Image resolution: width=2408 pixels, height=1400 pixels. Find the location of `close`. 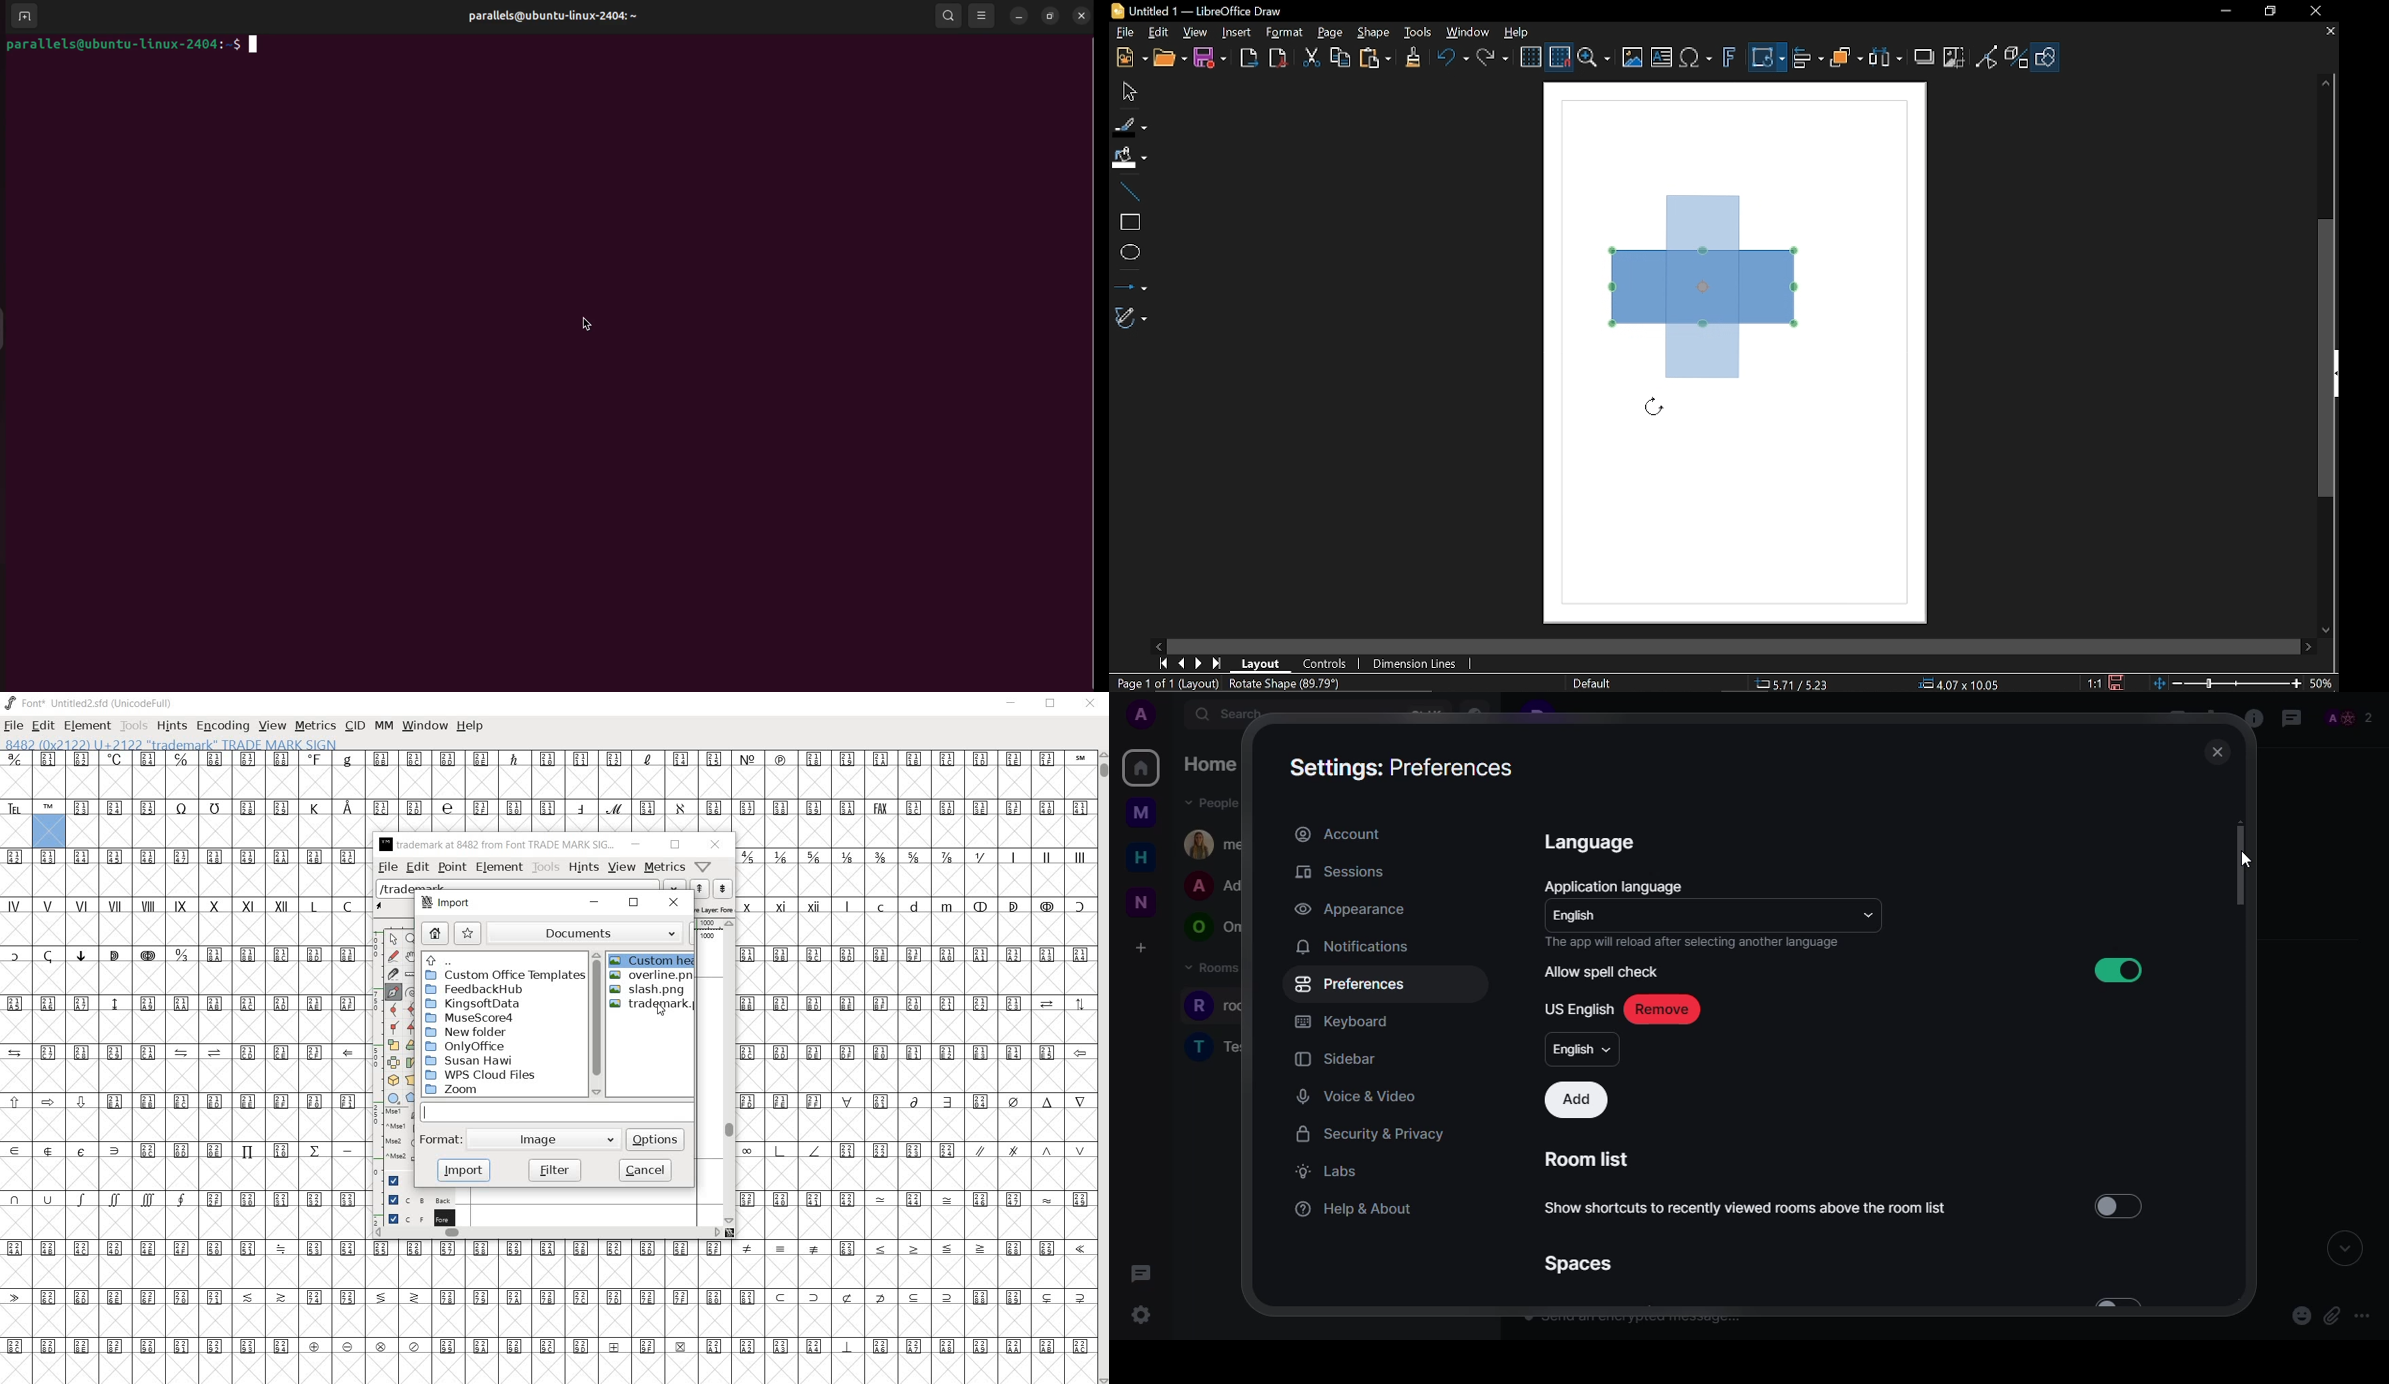

close is located at coordinates (2216, 753).